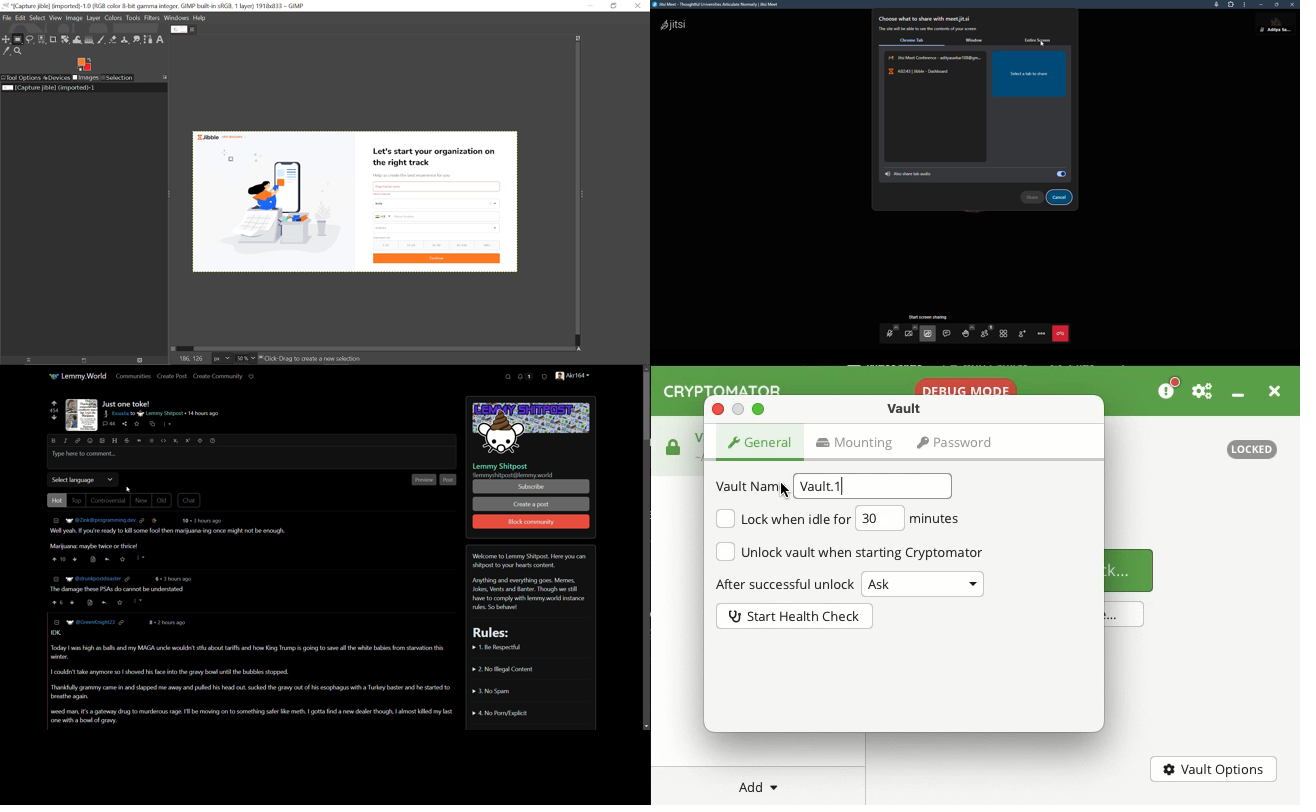 The image size is (1316, 812). I want to click on link, so click(130, 579).